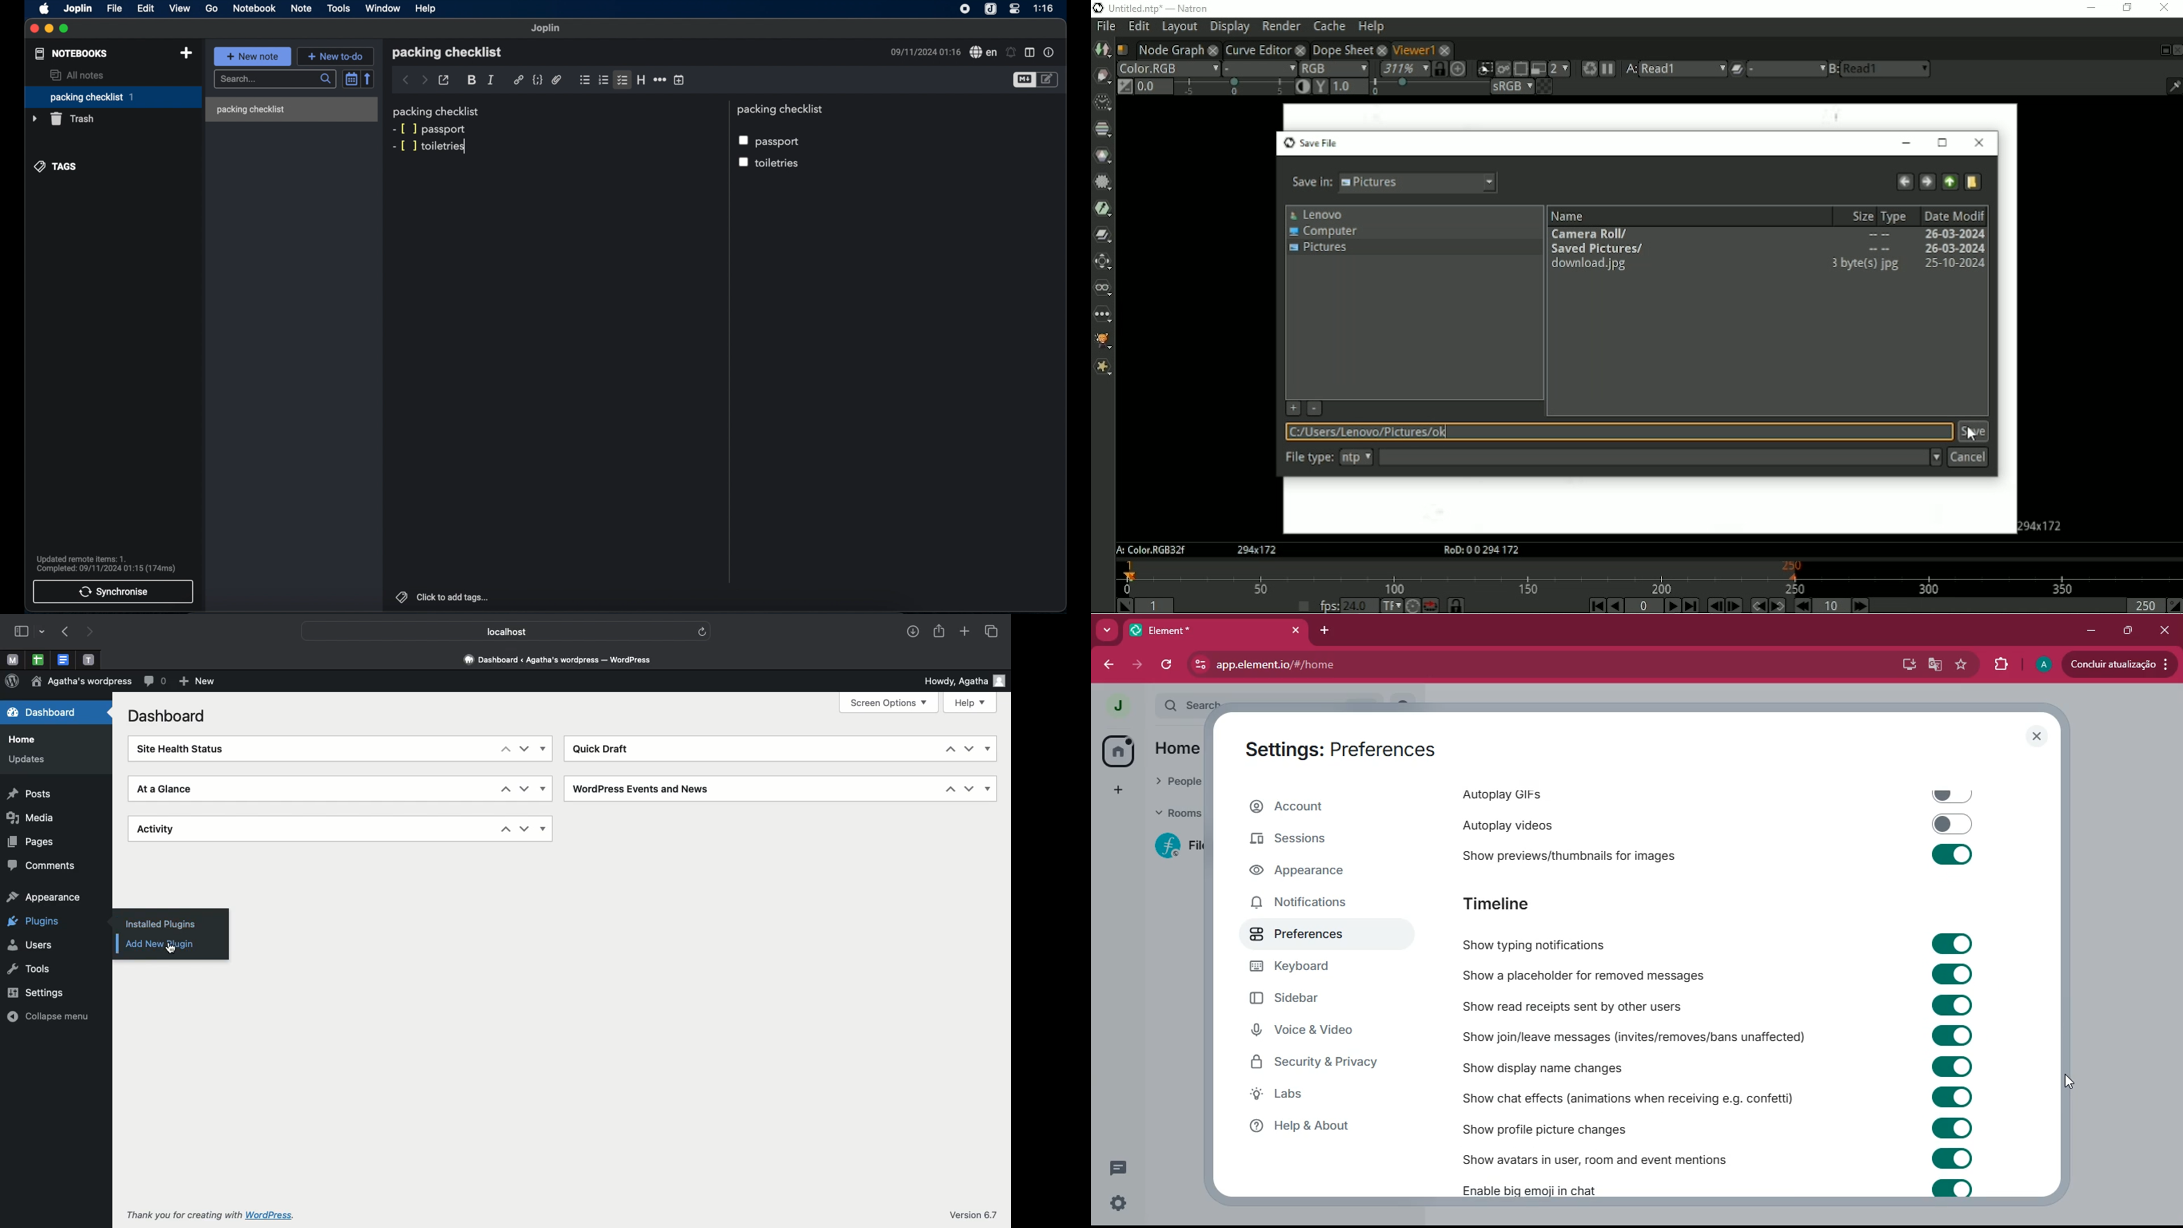 Image resolution: width=2184 pixels, height=1232 pixels. What do you see at coordinates (447, 52) in the screenshot?
I see `packing checklist` at bounding box center [447, 52].